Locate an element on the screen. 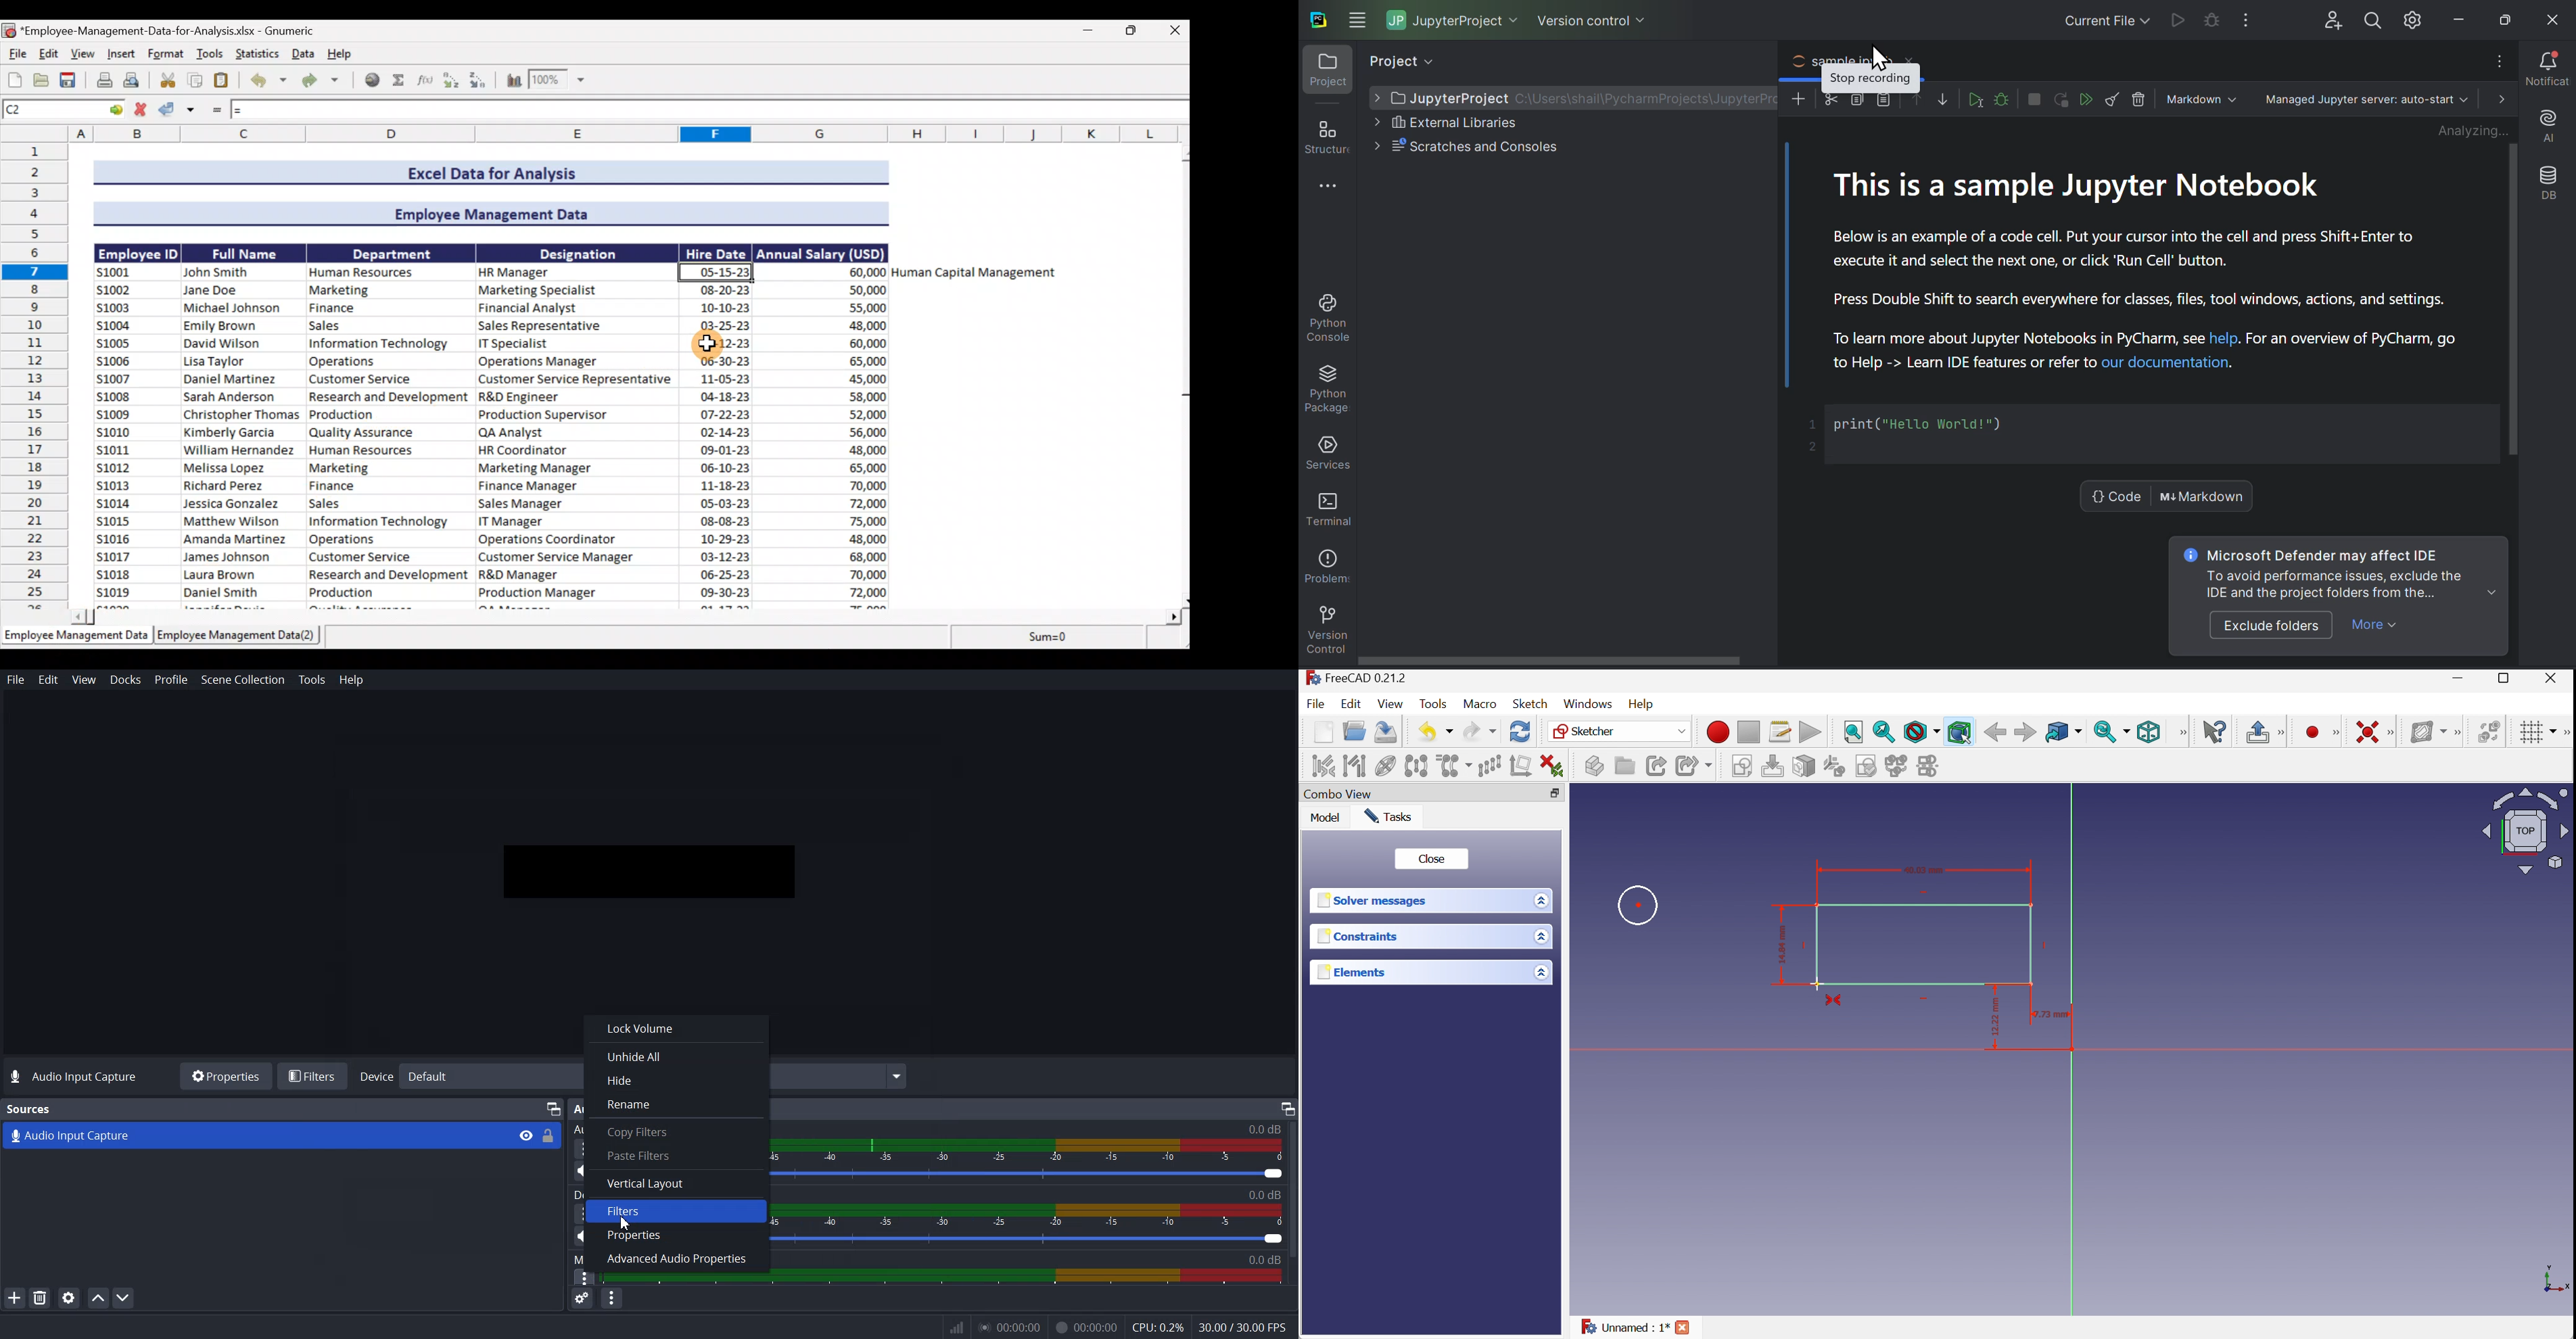  Close is located at coordinates (1176, 31).